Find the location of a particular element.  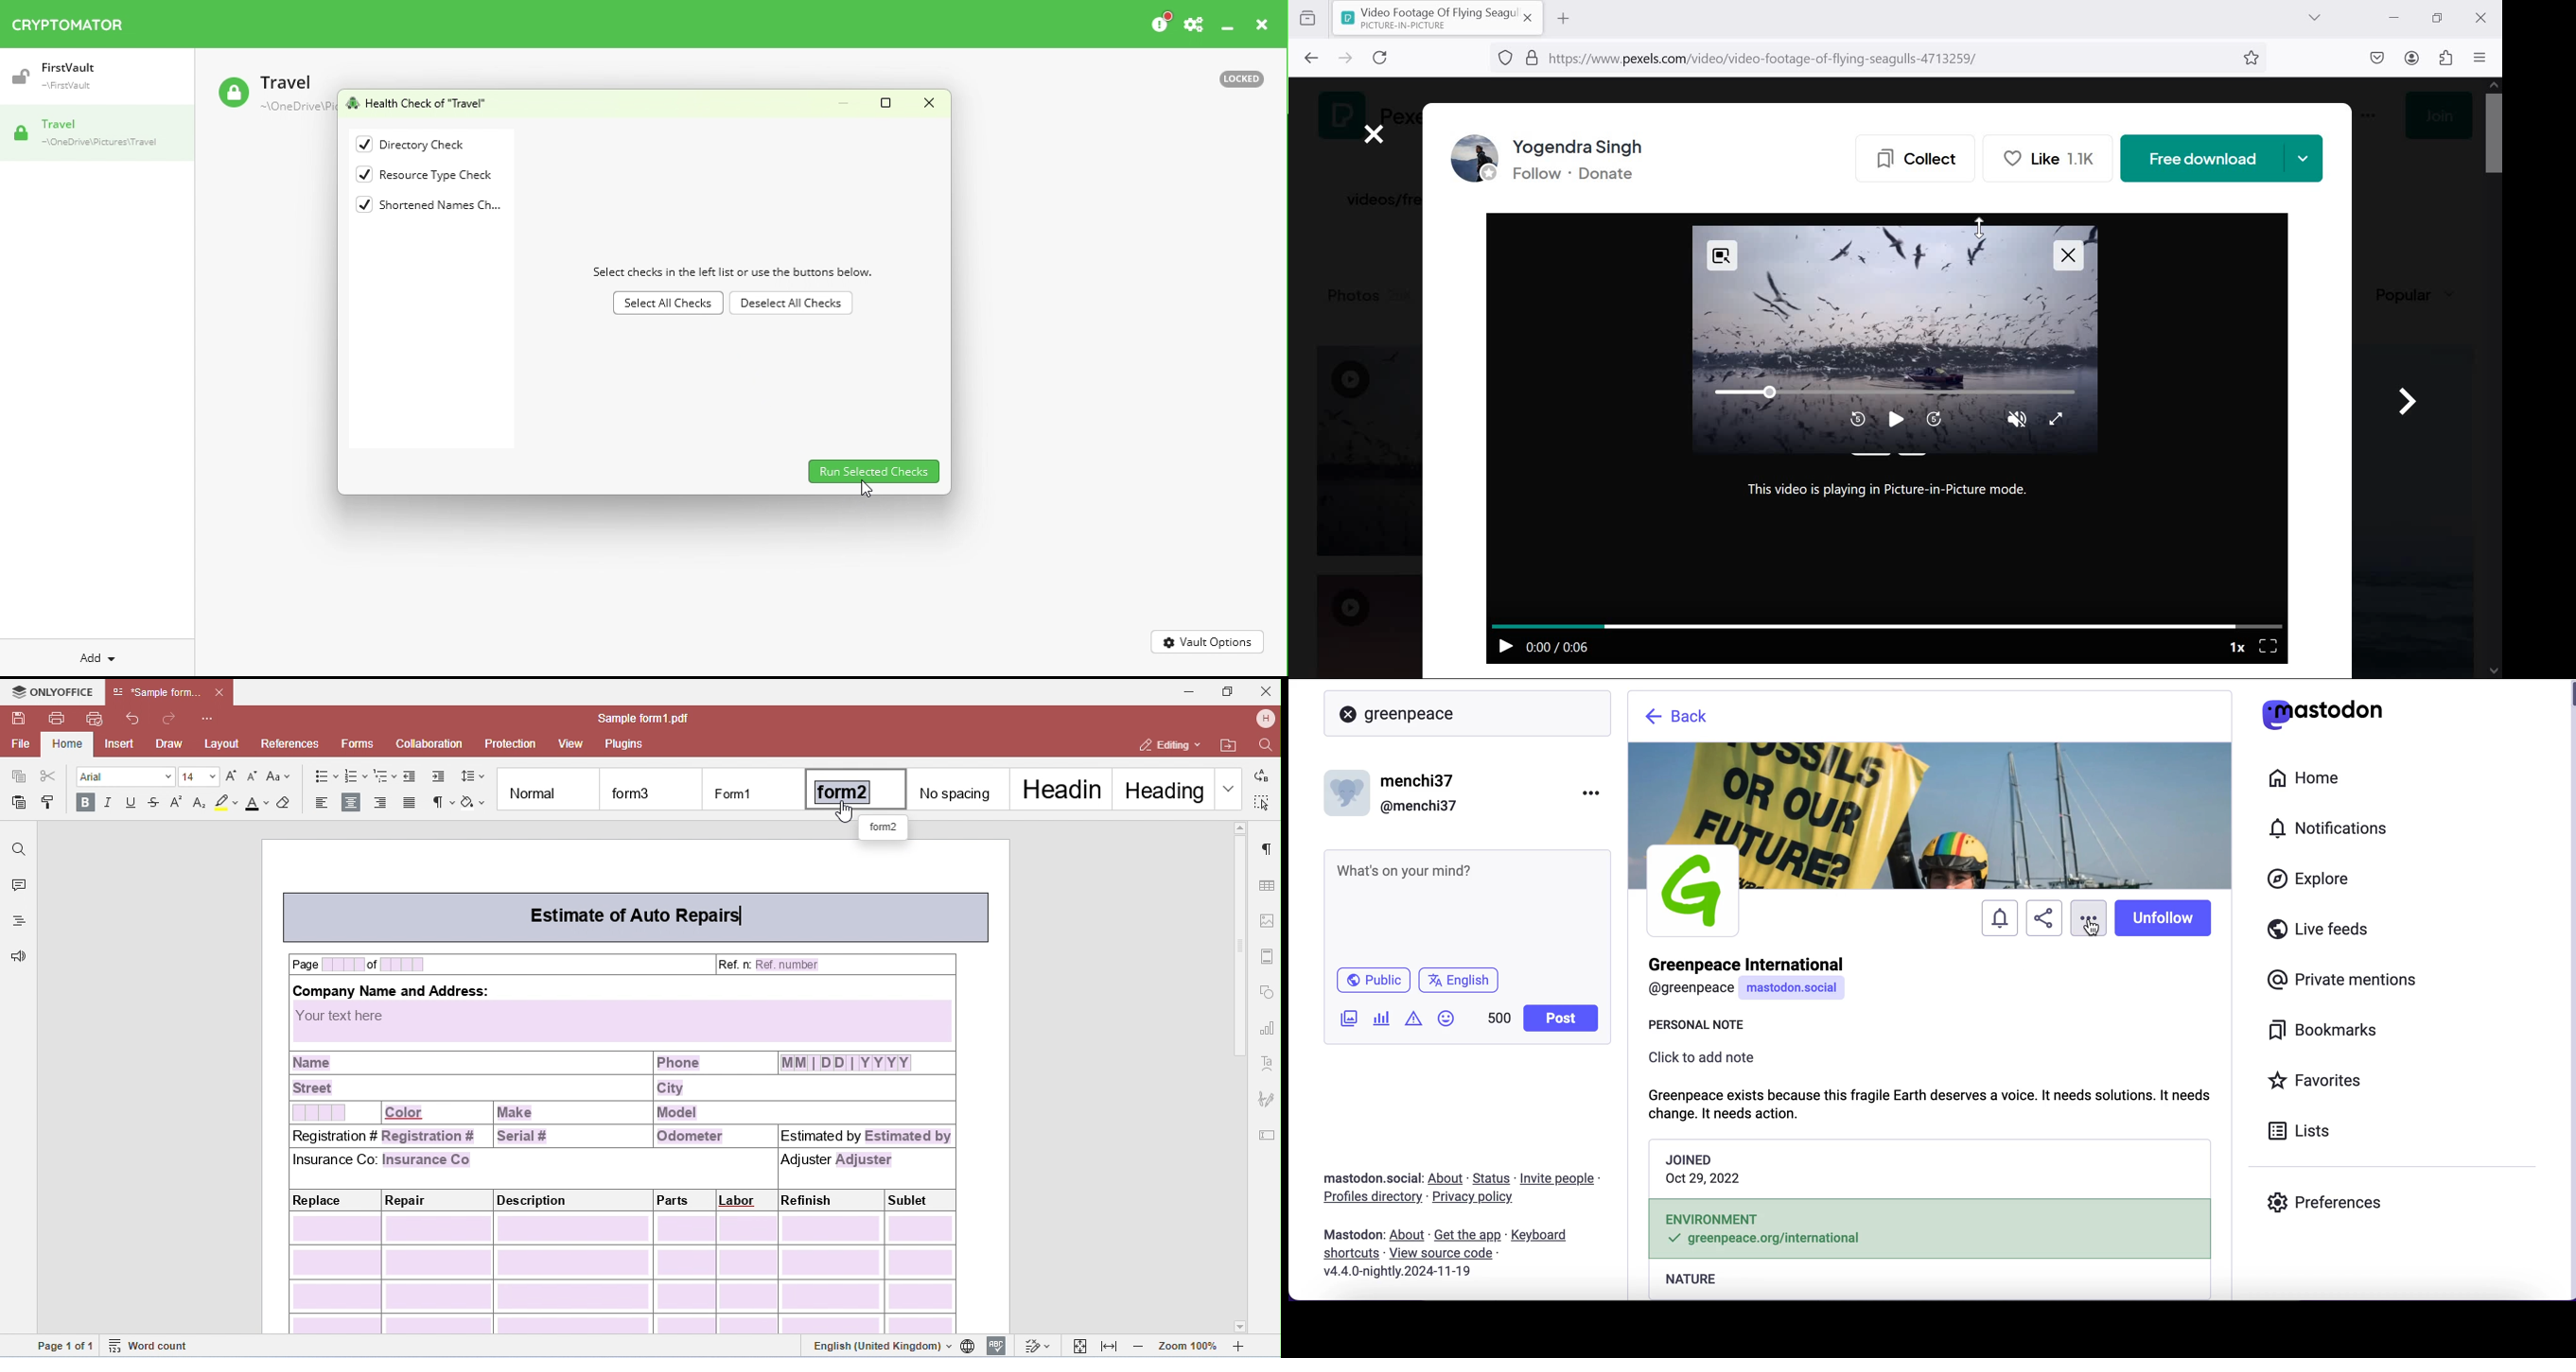

public is located at coordinates (1372, 983).